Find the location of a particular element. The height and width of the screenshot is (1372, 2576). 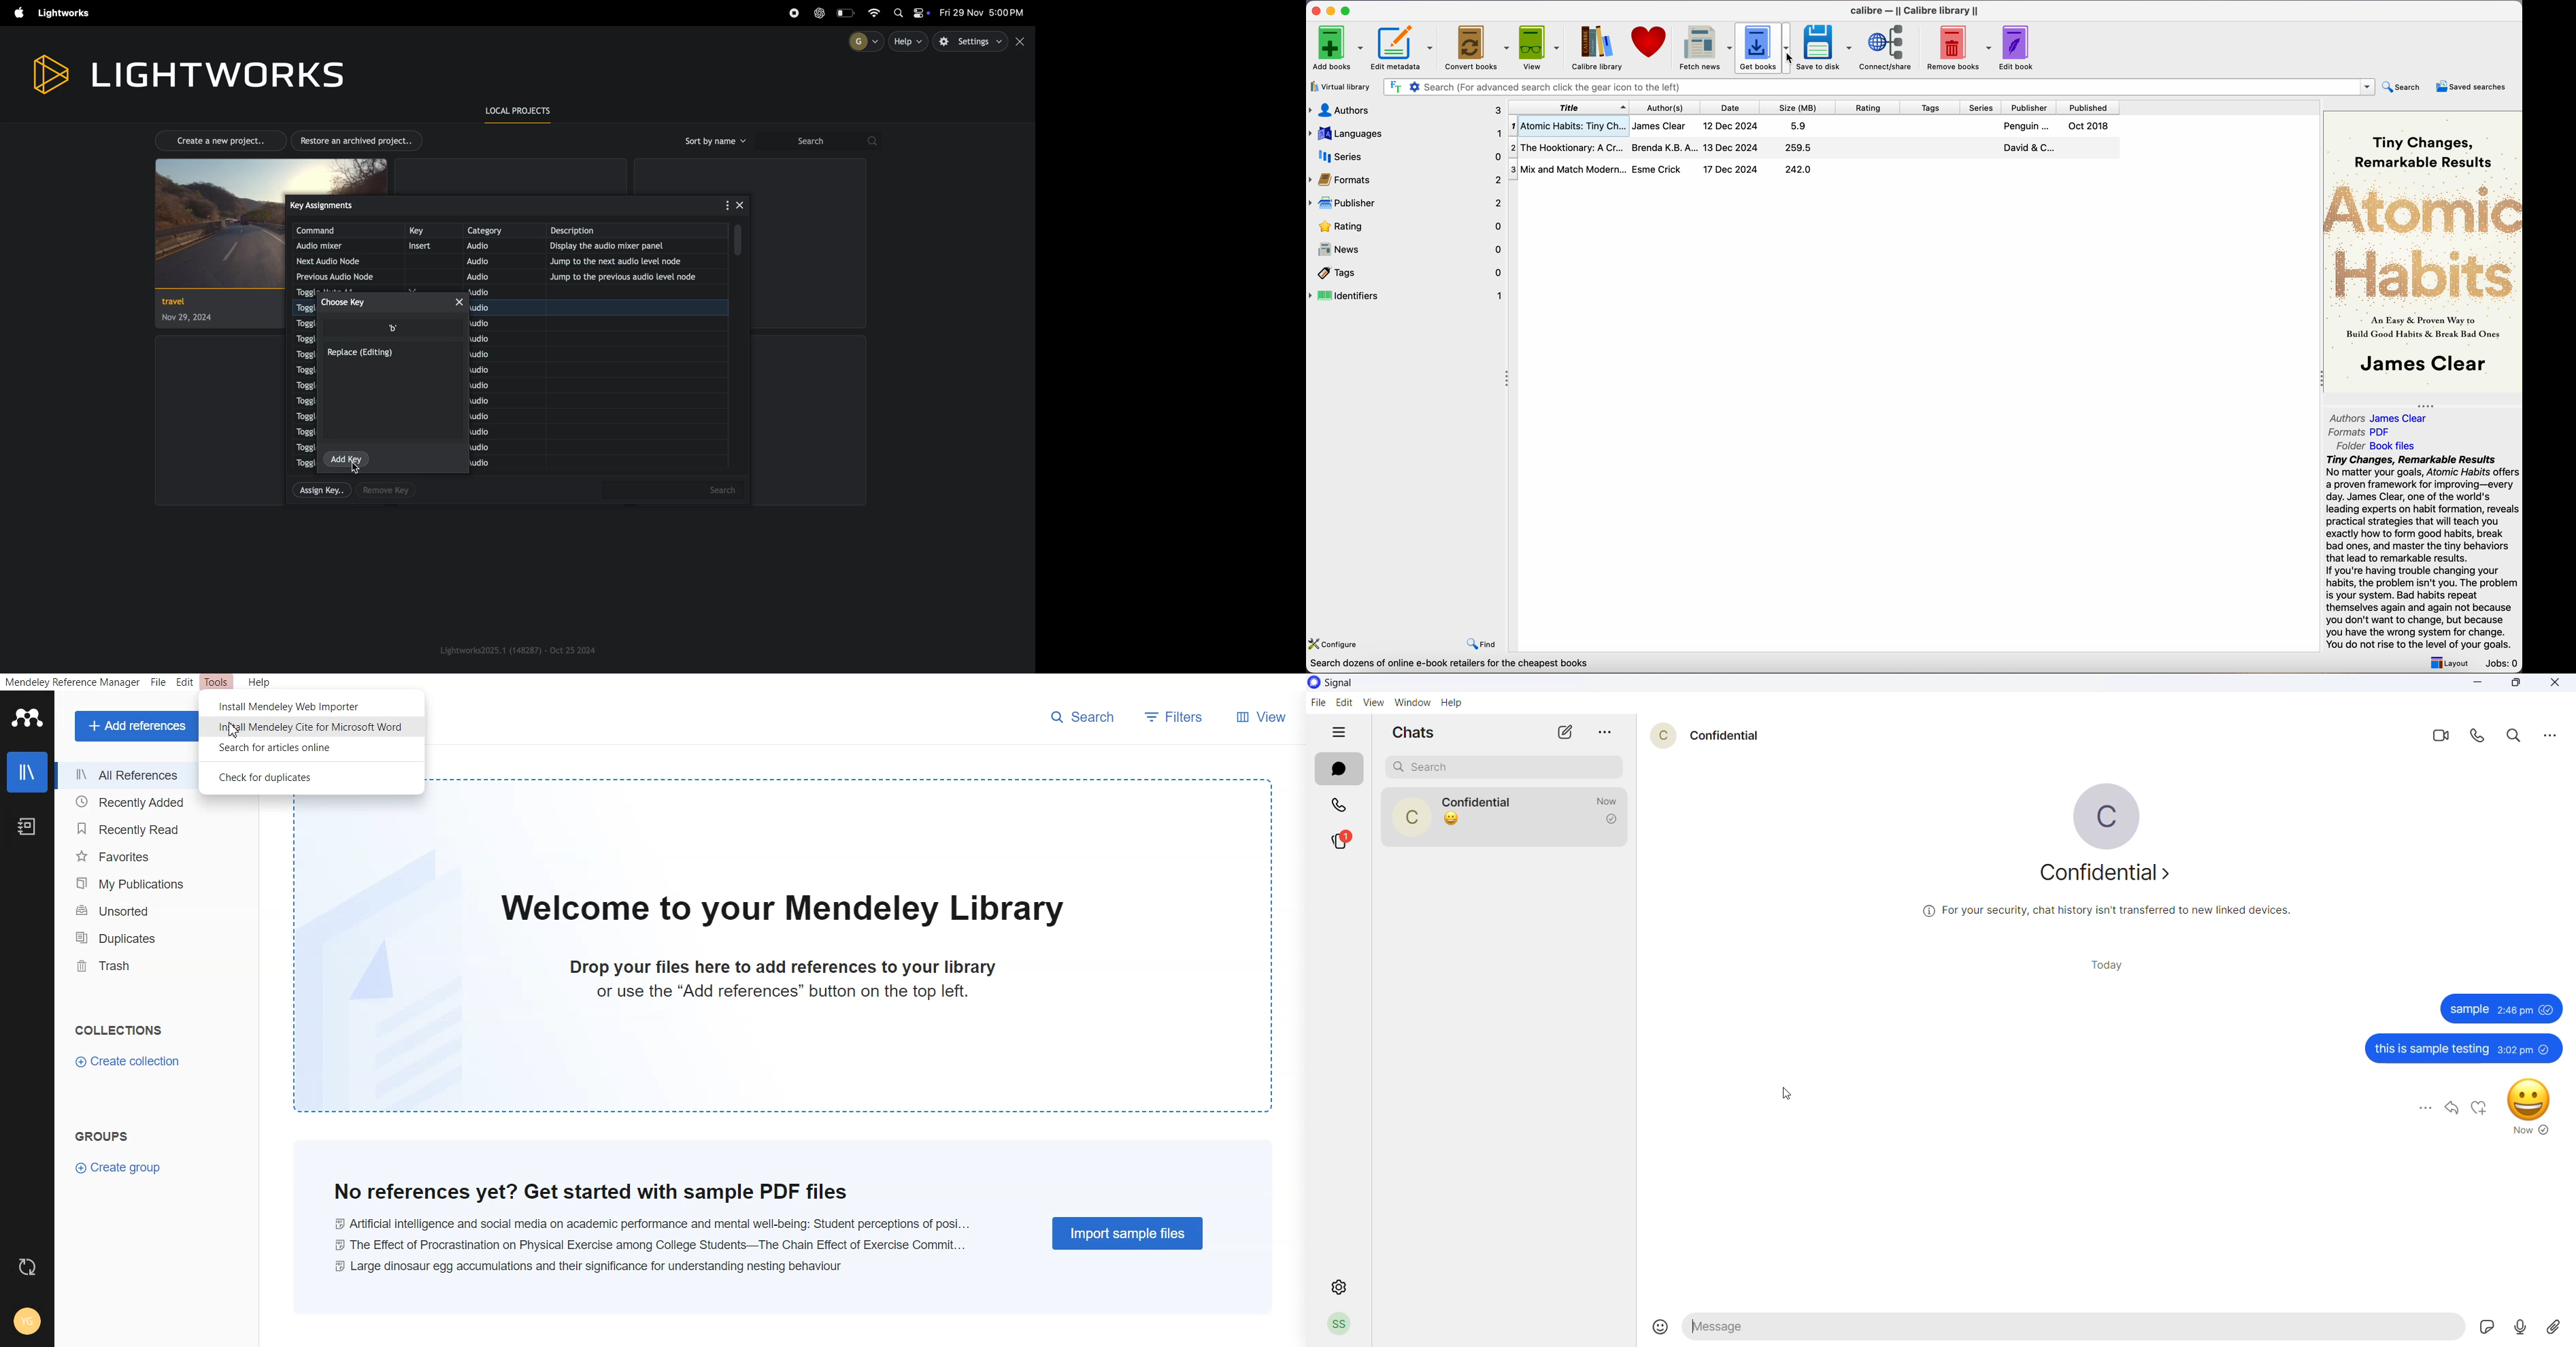

Jobs: 0 is located at coordinates (2503, 664).